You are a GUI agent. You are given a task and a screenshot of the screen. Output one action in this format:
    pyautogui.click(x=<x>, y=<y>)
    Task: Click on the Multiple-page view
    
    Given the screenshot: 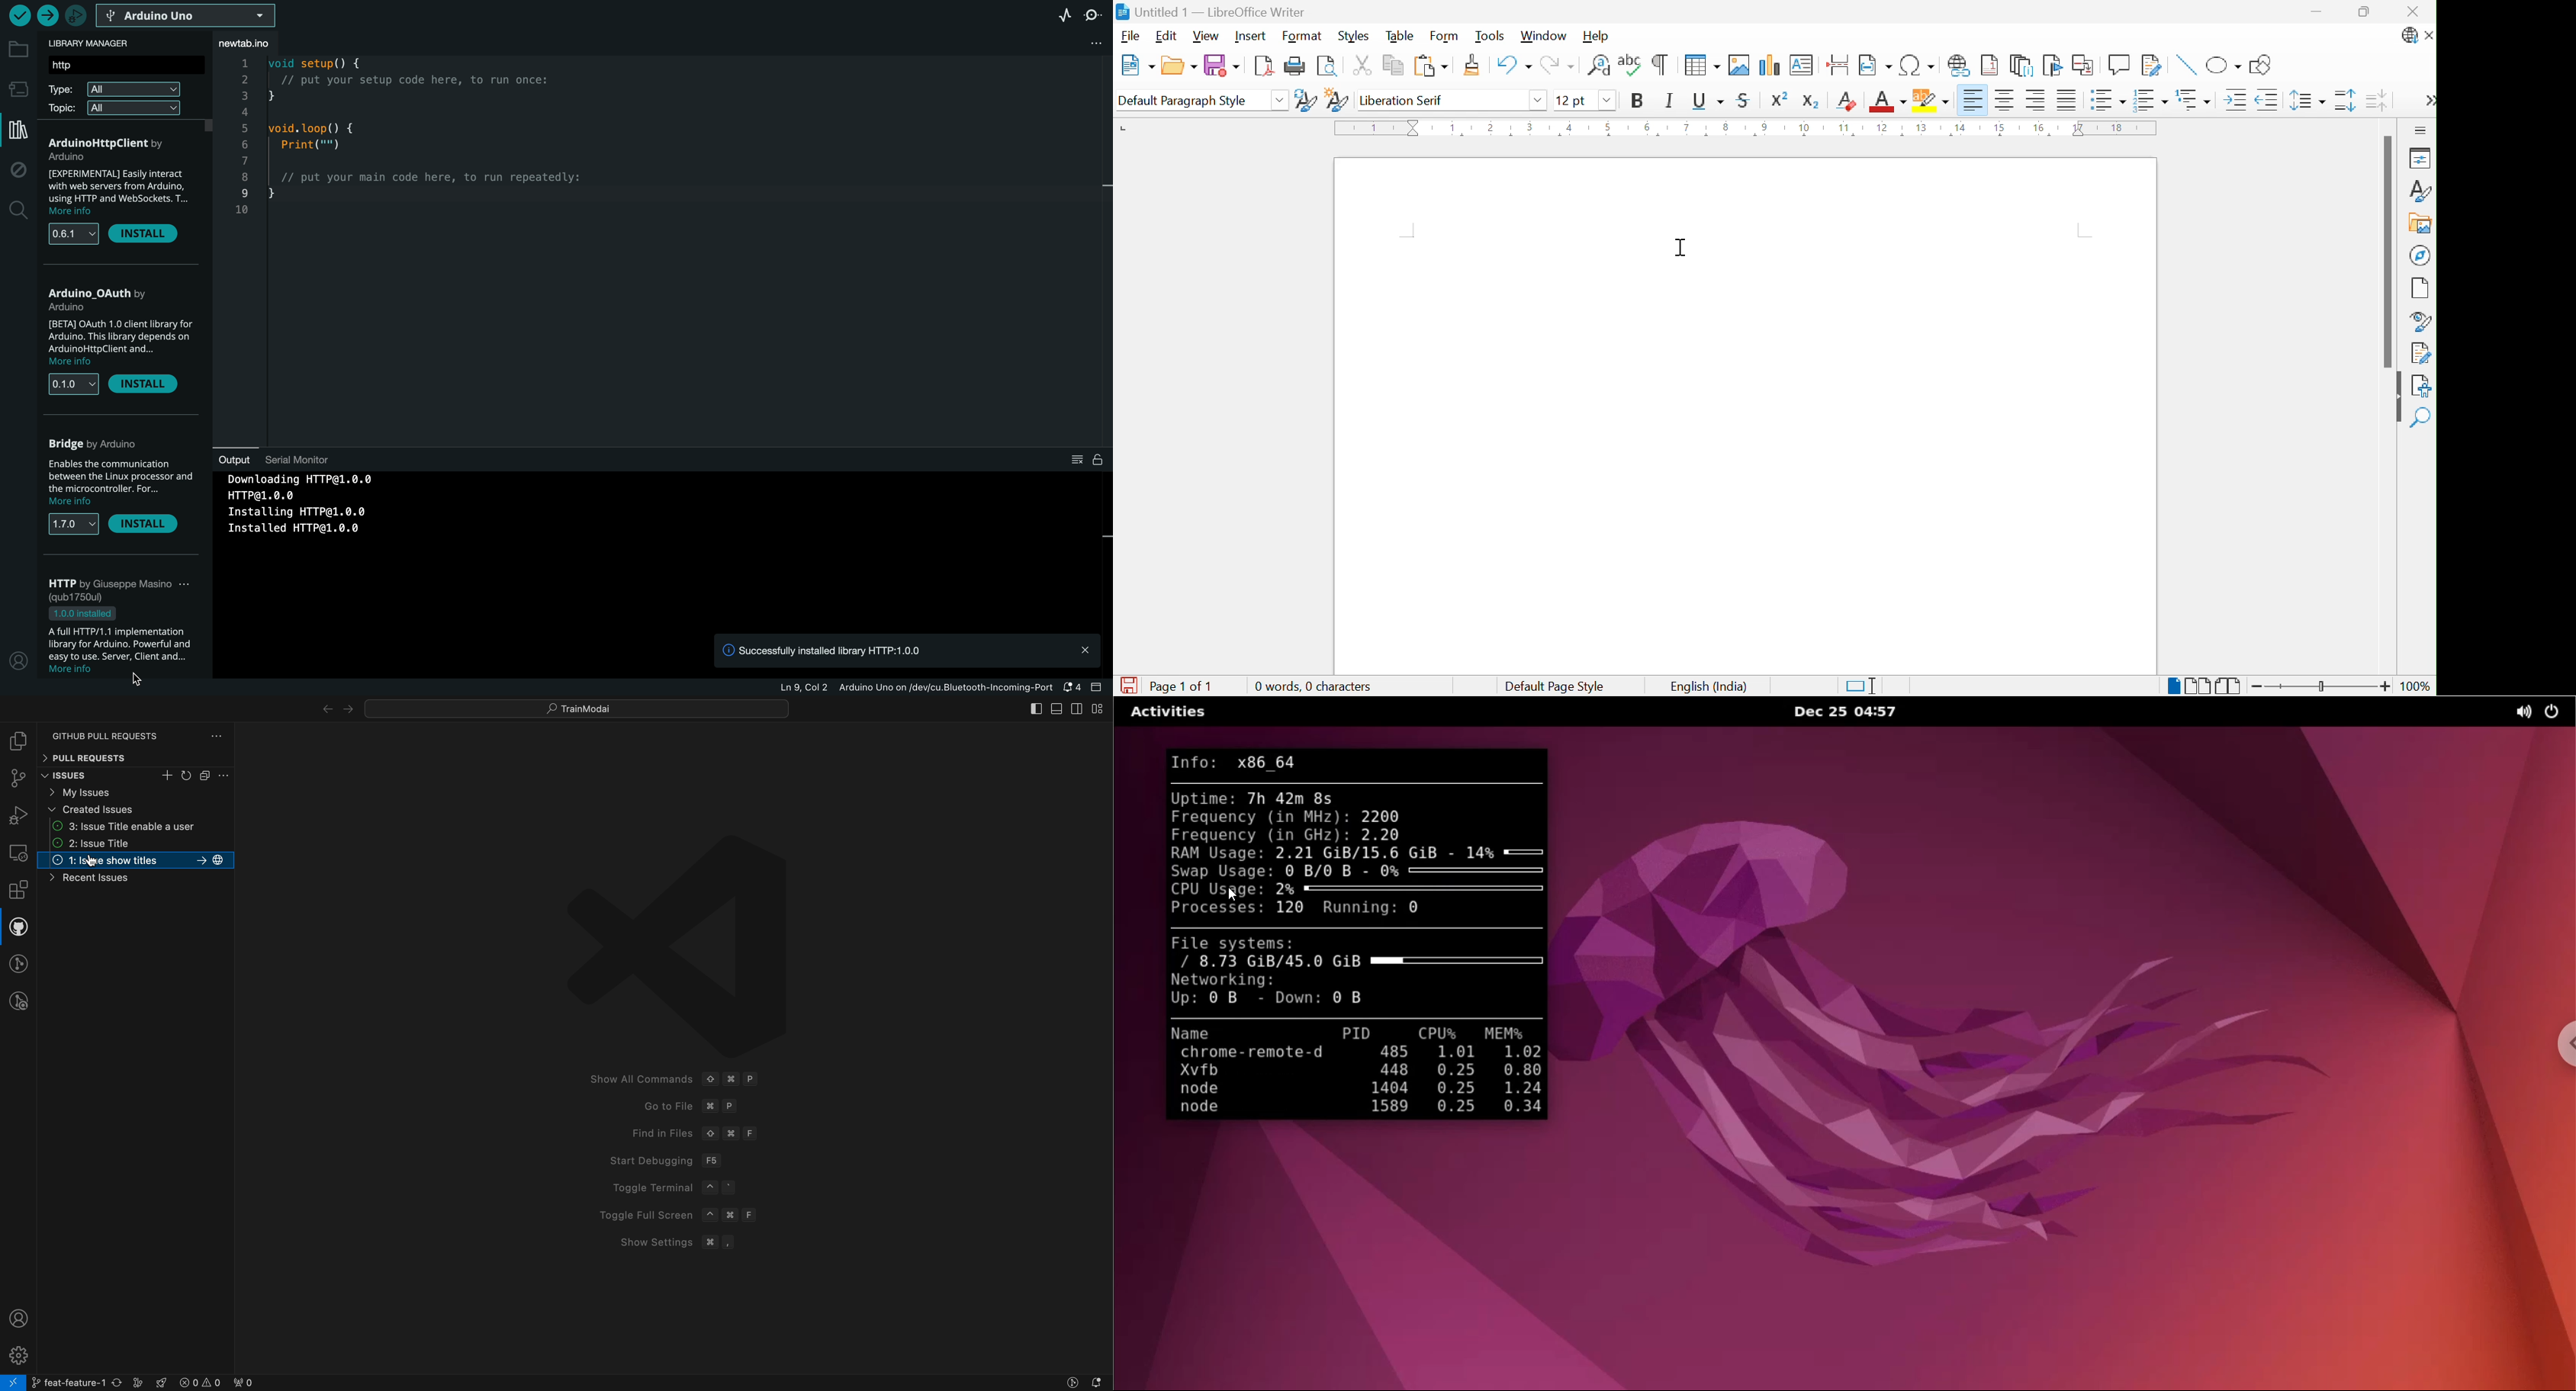 What is the action you would take?
    pyautogui.click(x=2199, y=685)
    